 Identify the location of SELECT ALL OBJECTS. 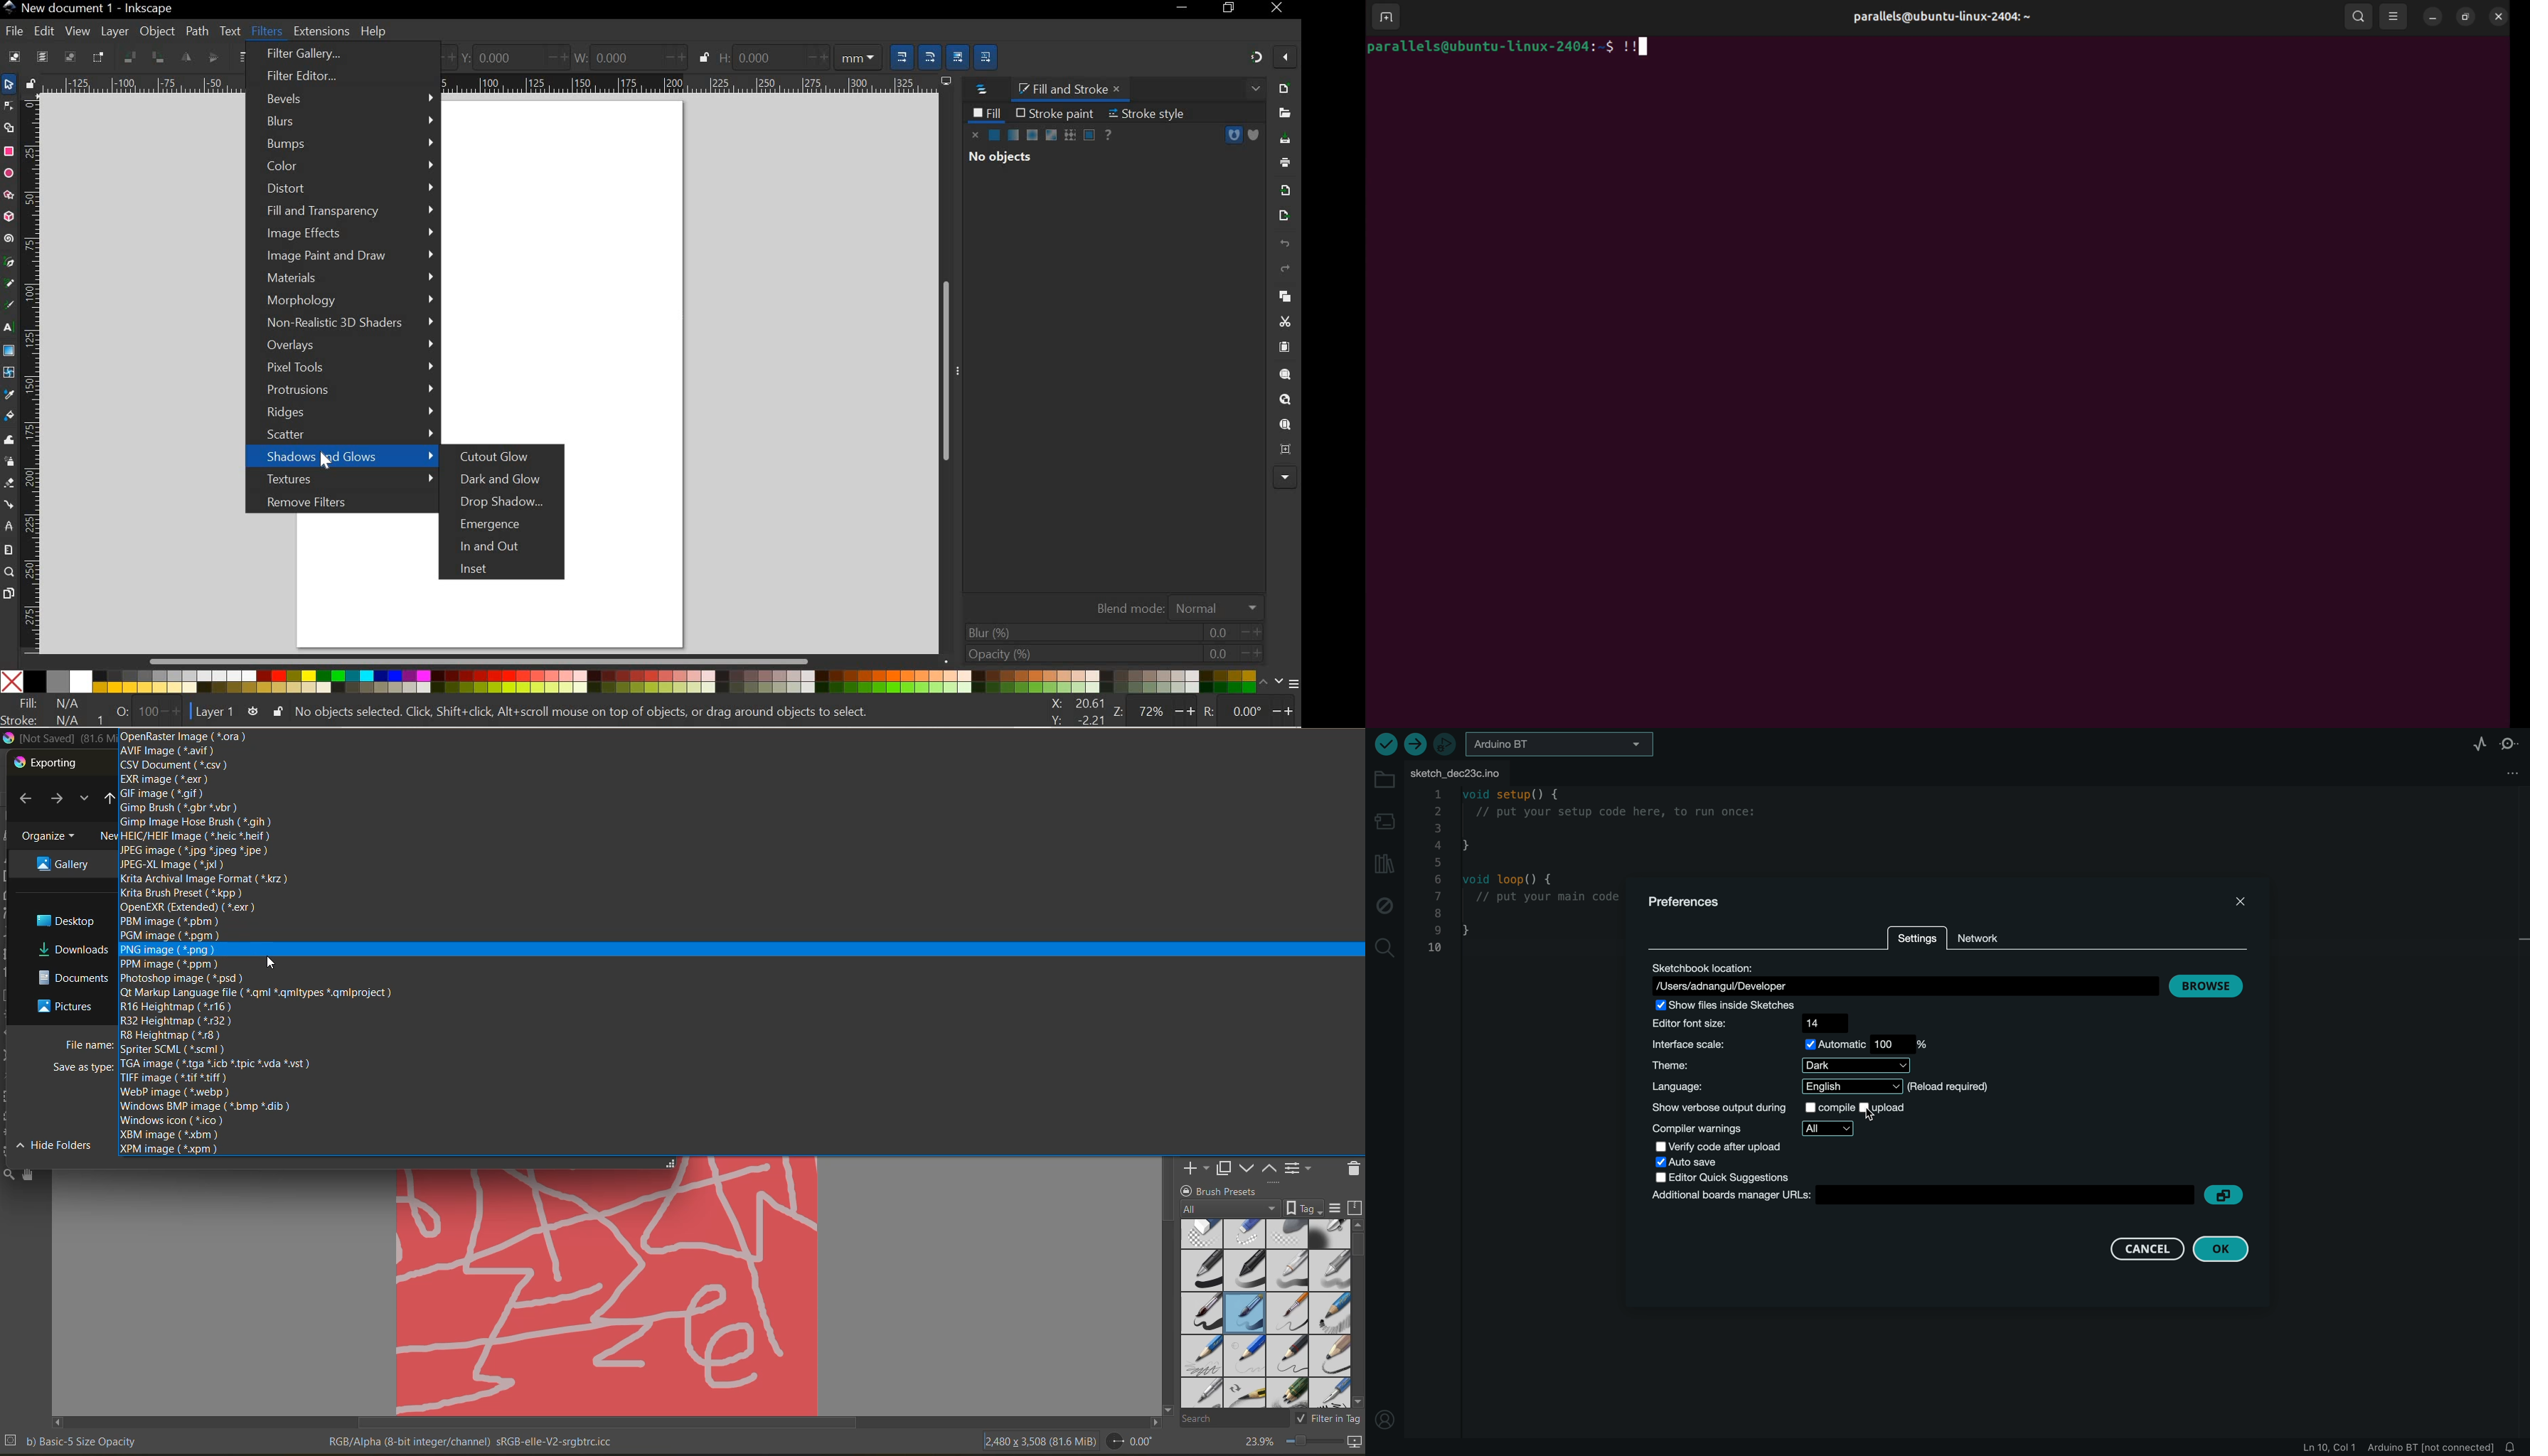
(12, 56).